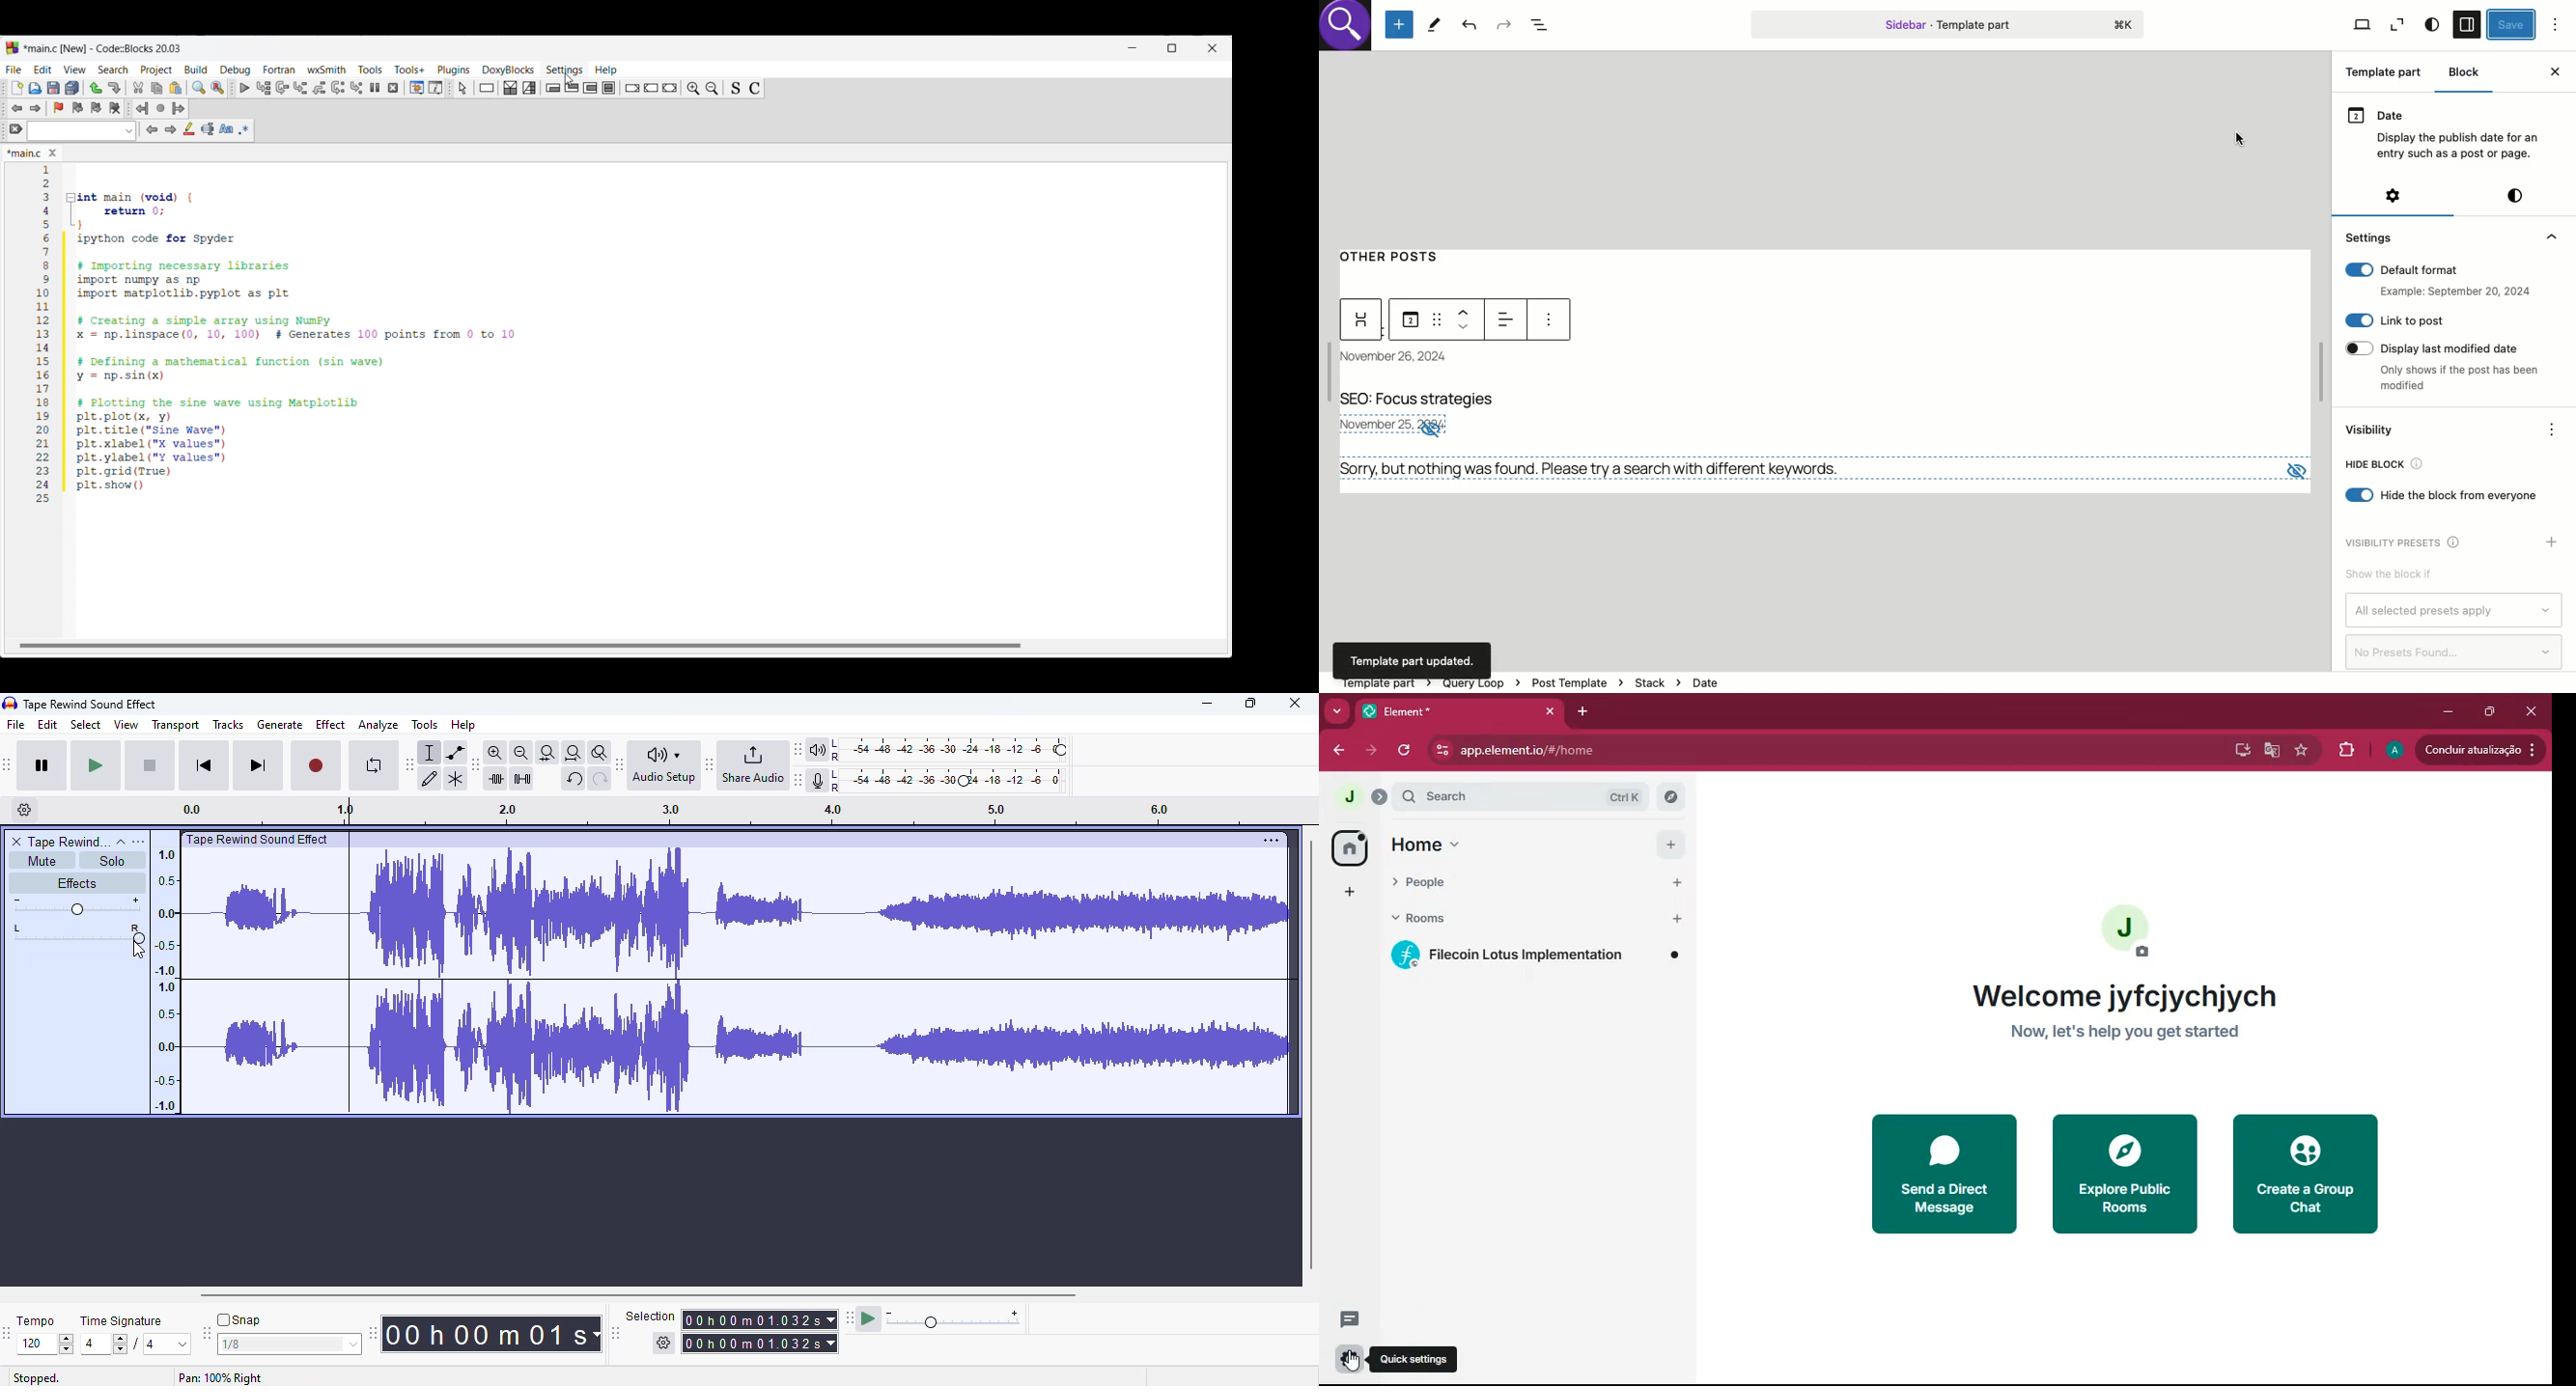 The image size is (2576, 1400). What do you see at coordinates (1942, 1171) in the screenshot?
I see `send a direct message` at bounding box center [1942, 1171].